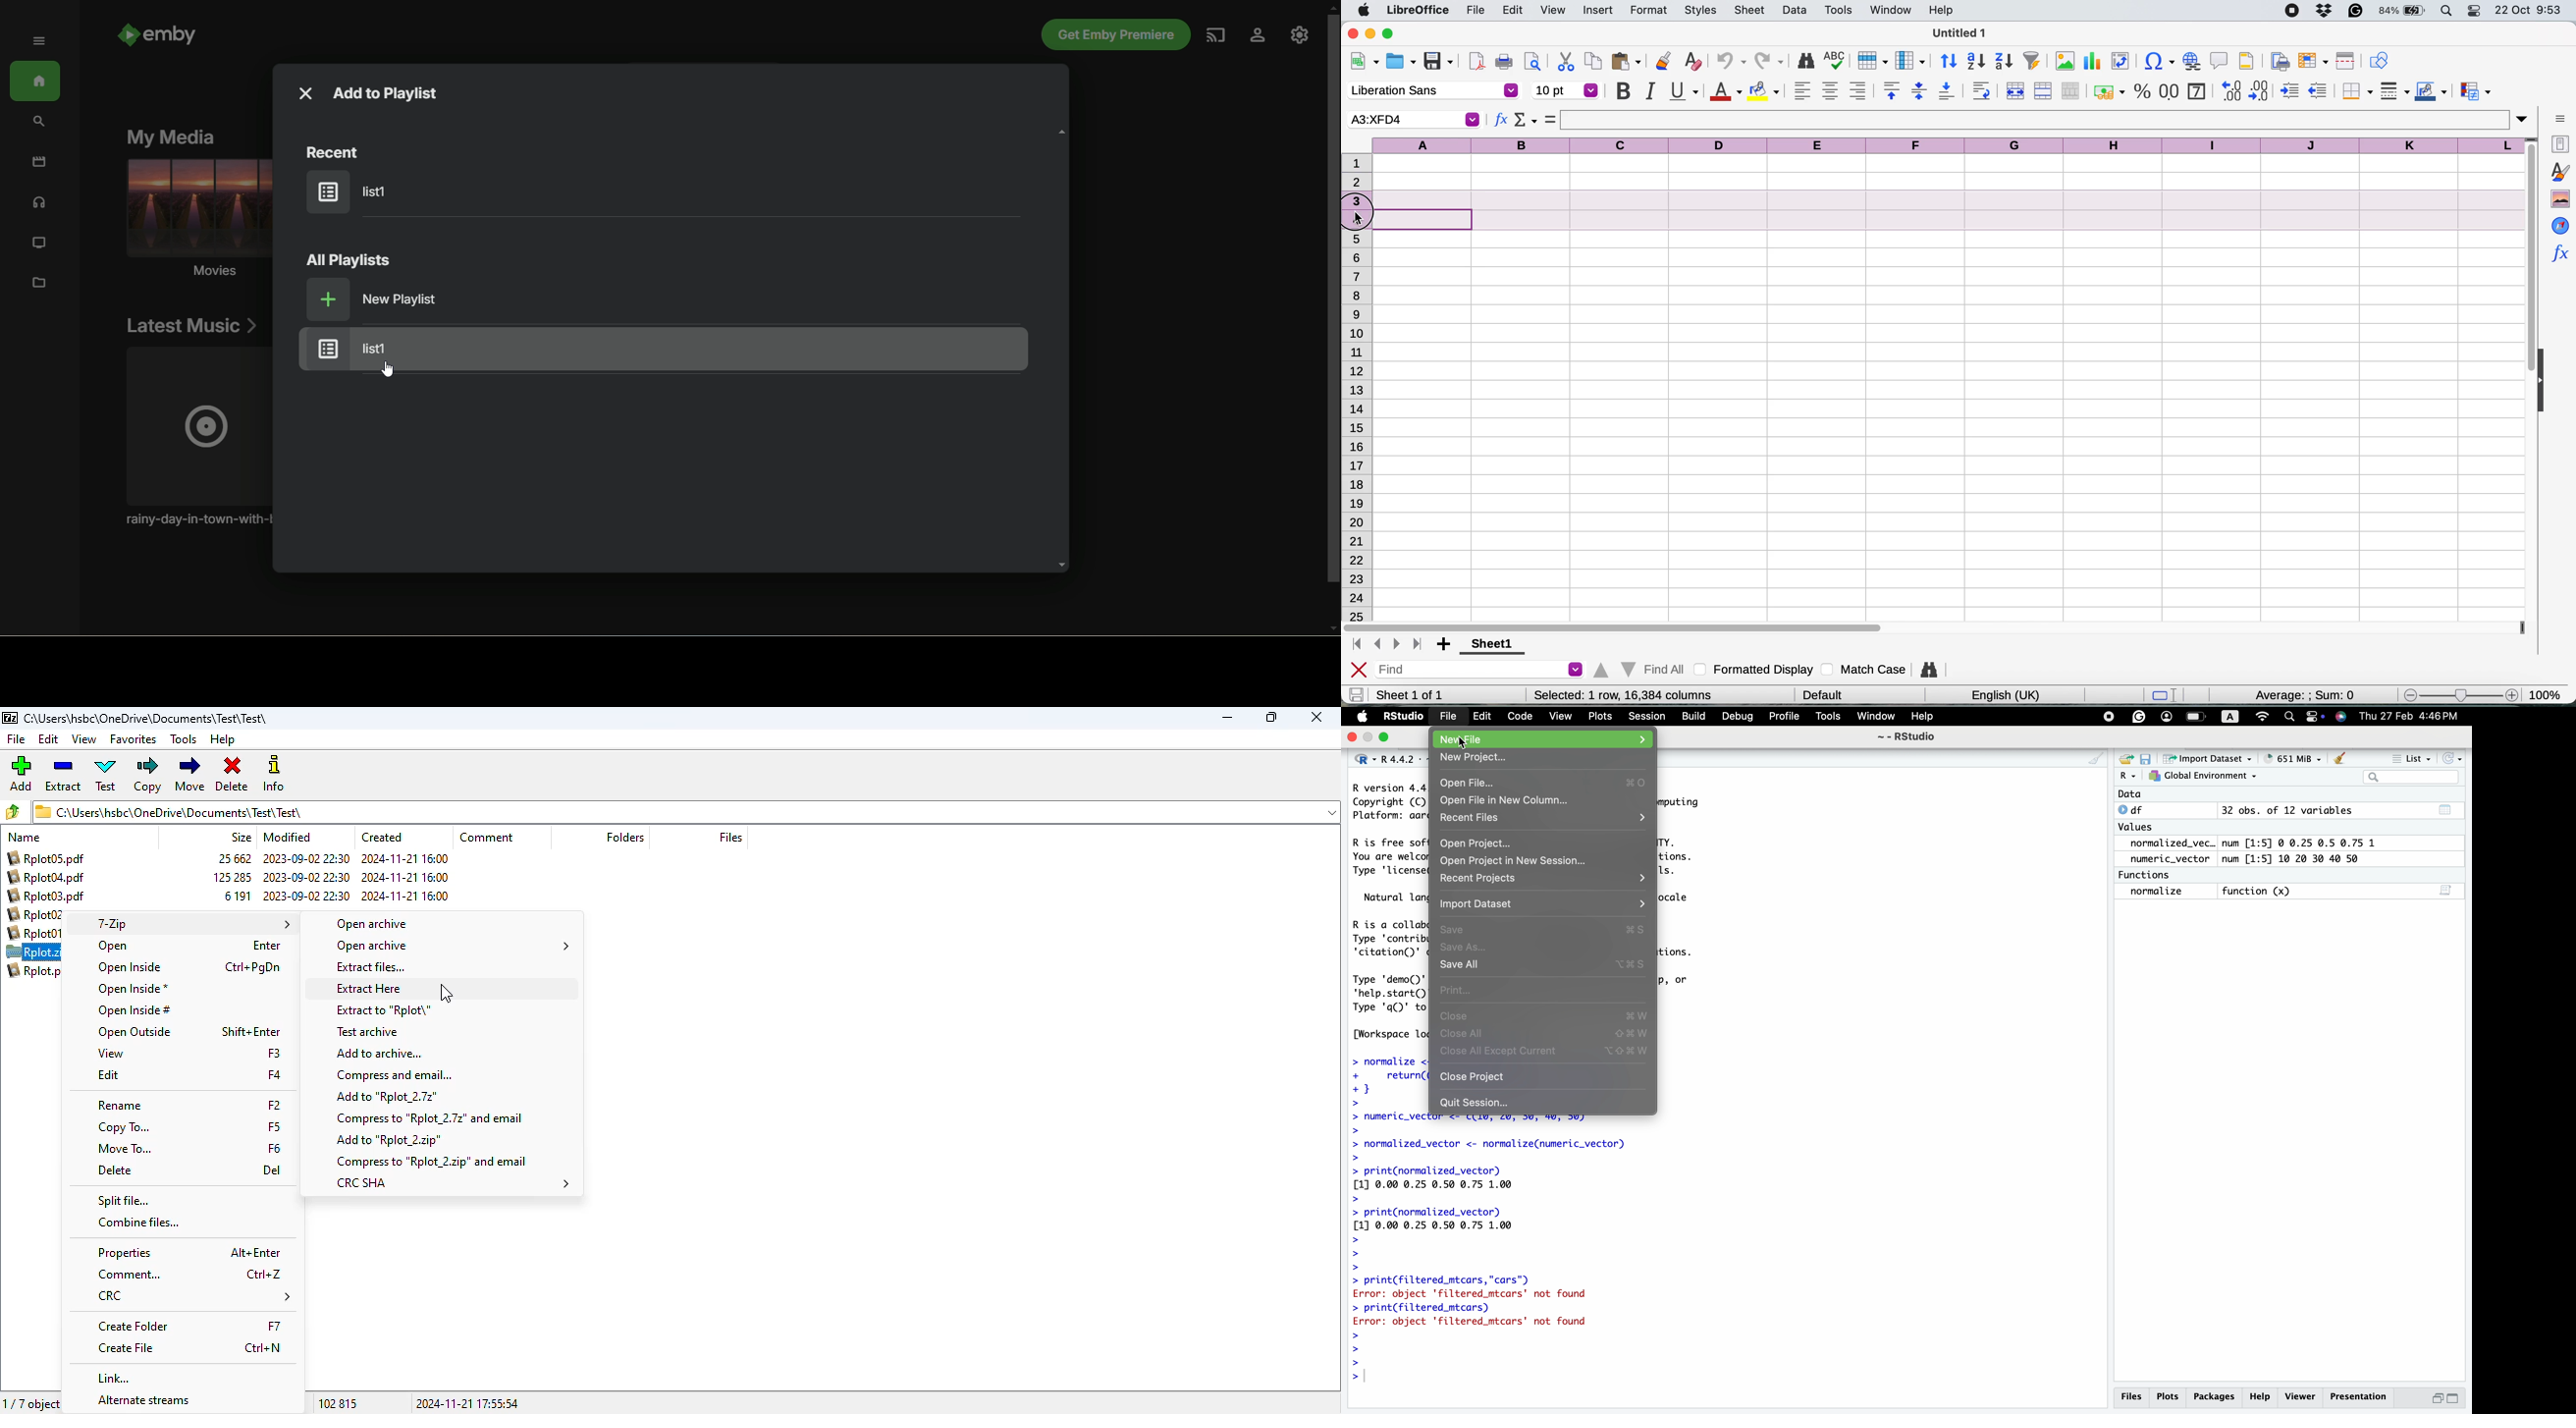 The height and width of the screenshot is (1428, 2576). Describe the element at coordinates (1701, 11) in the screenshot. I see `styles` at that location.